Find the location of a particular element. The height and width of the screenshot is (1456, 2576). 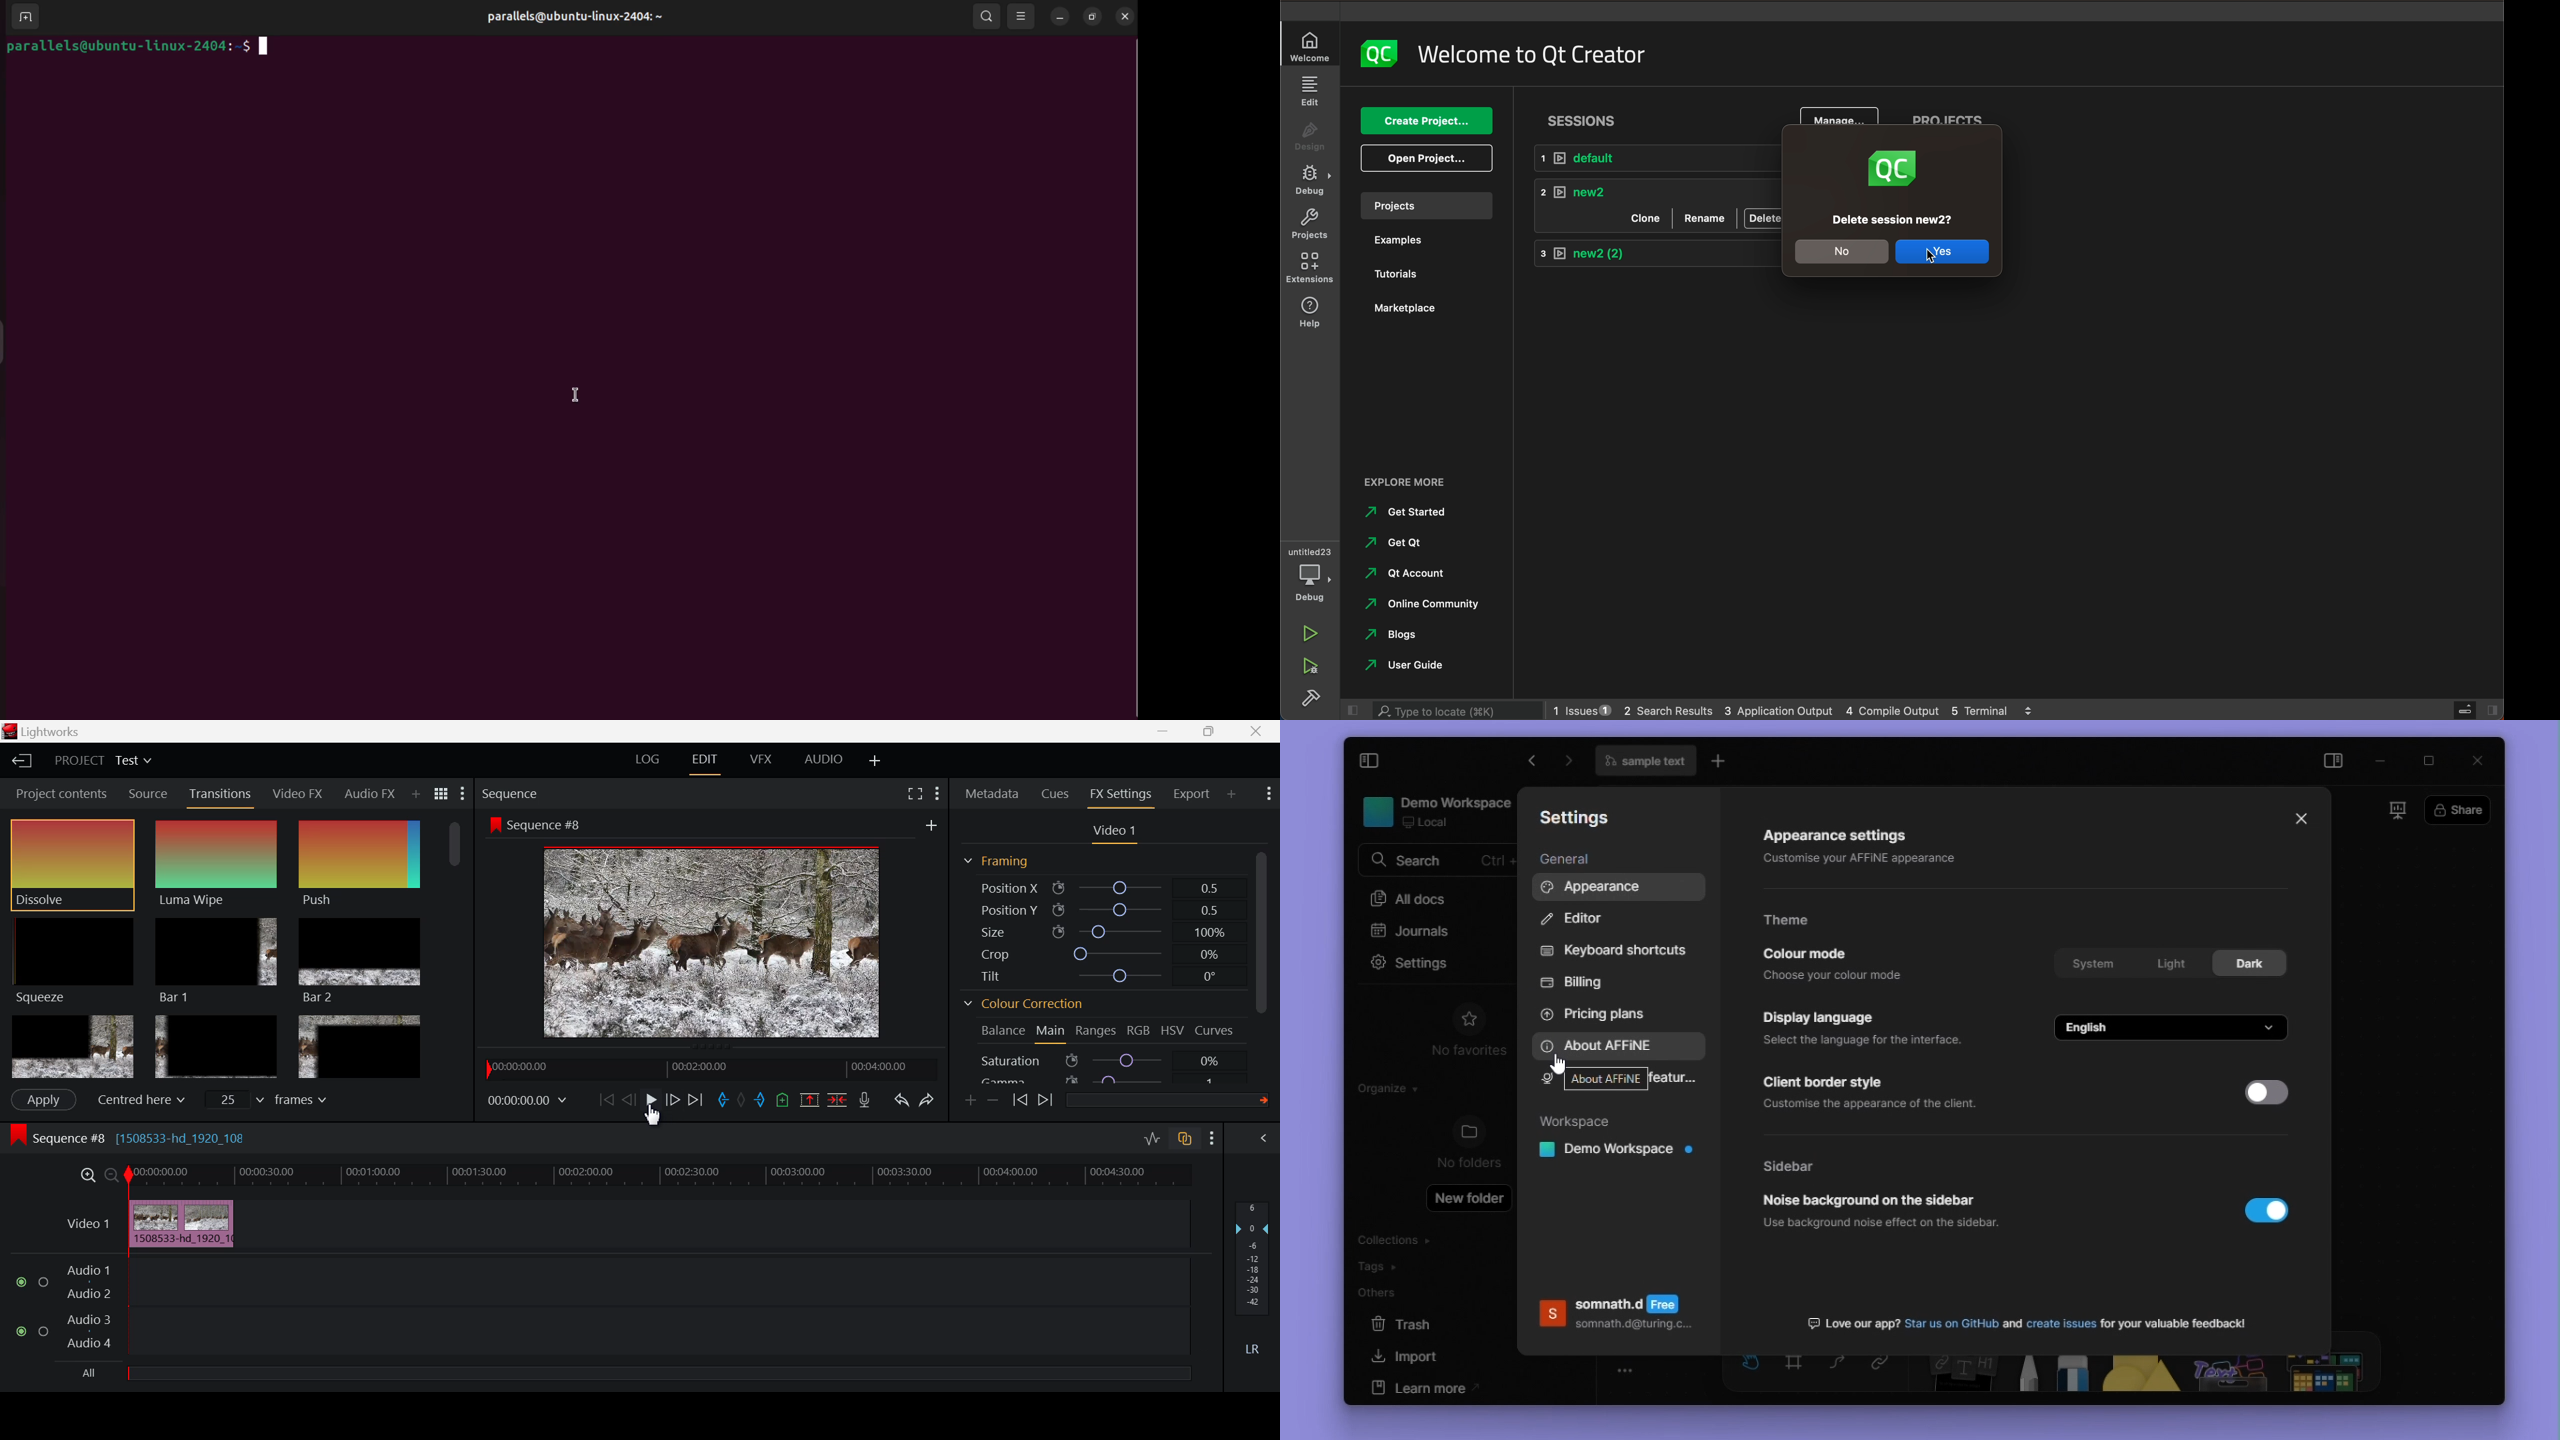

others is located at coordinates (2231, 1373).